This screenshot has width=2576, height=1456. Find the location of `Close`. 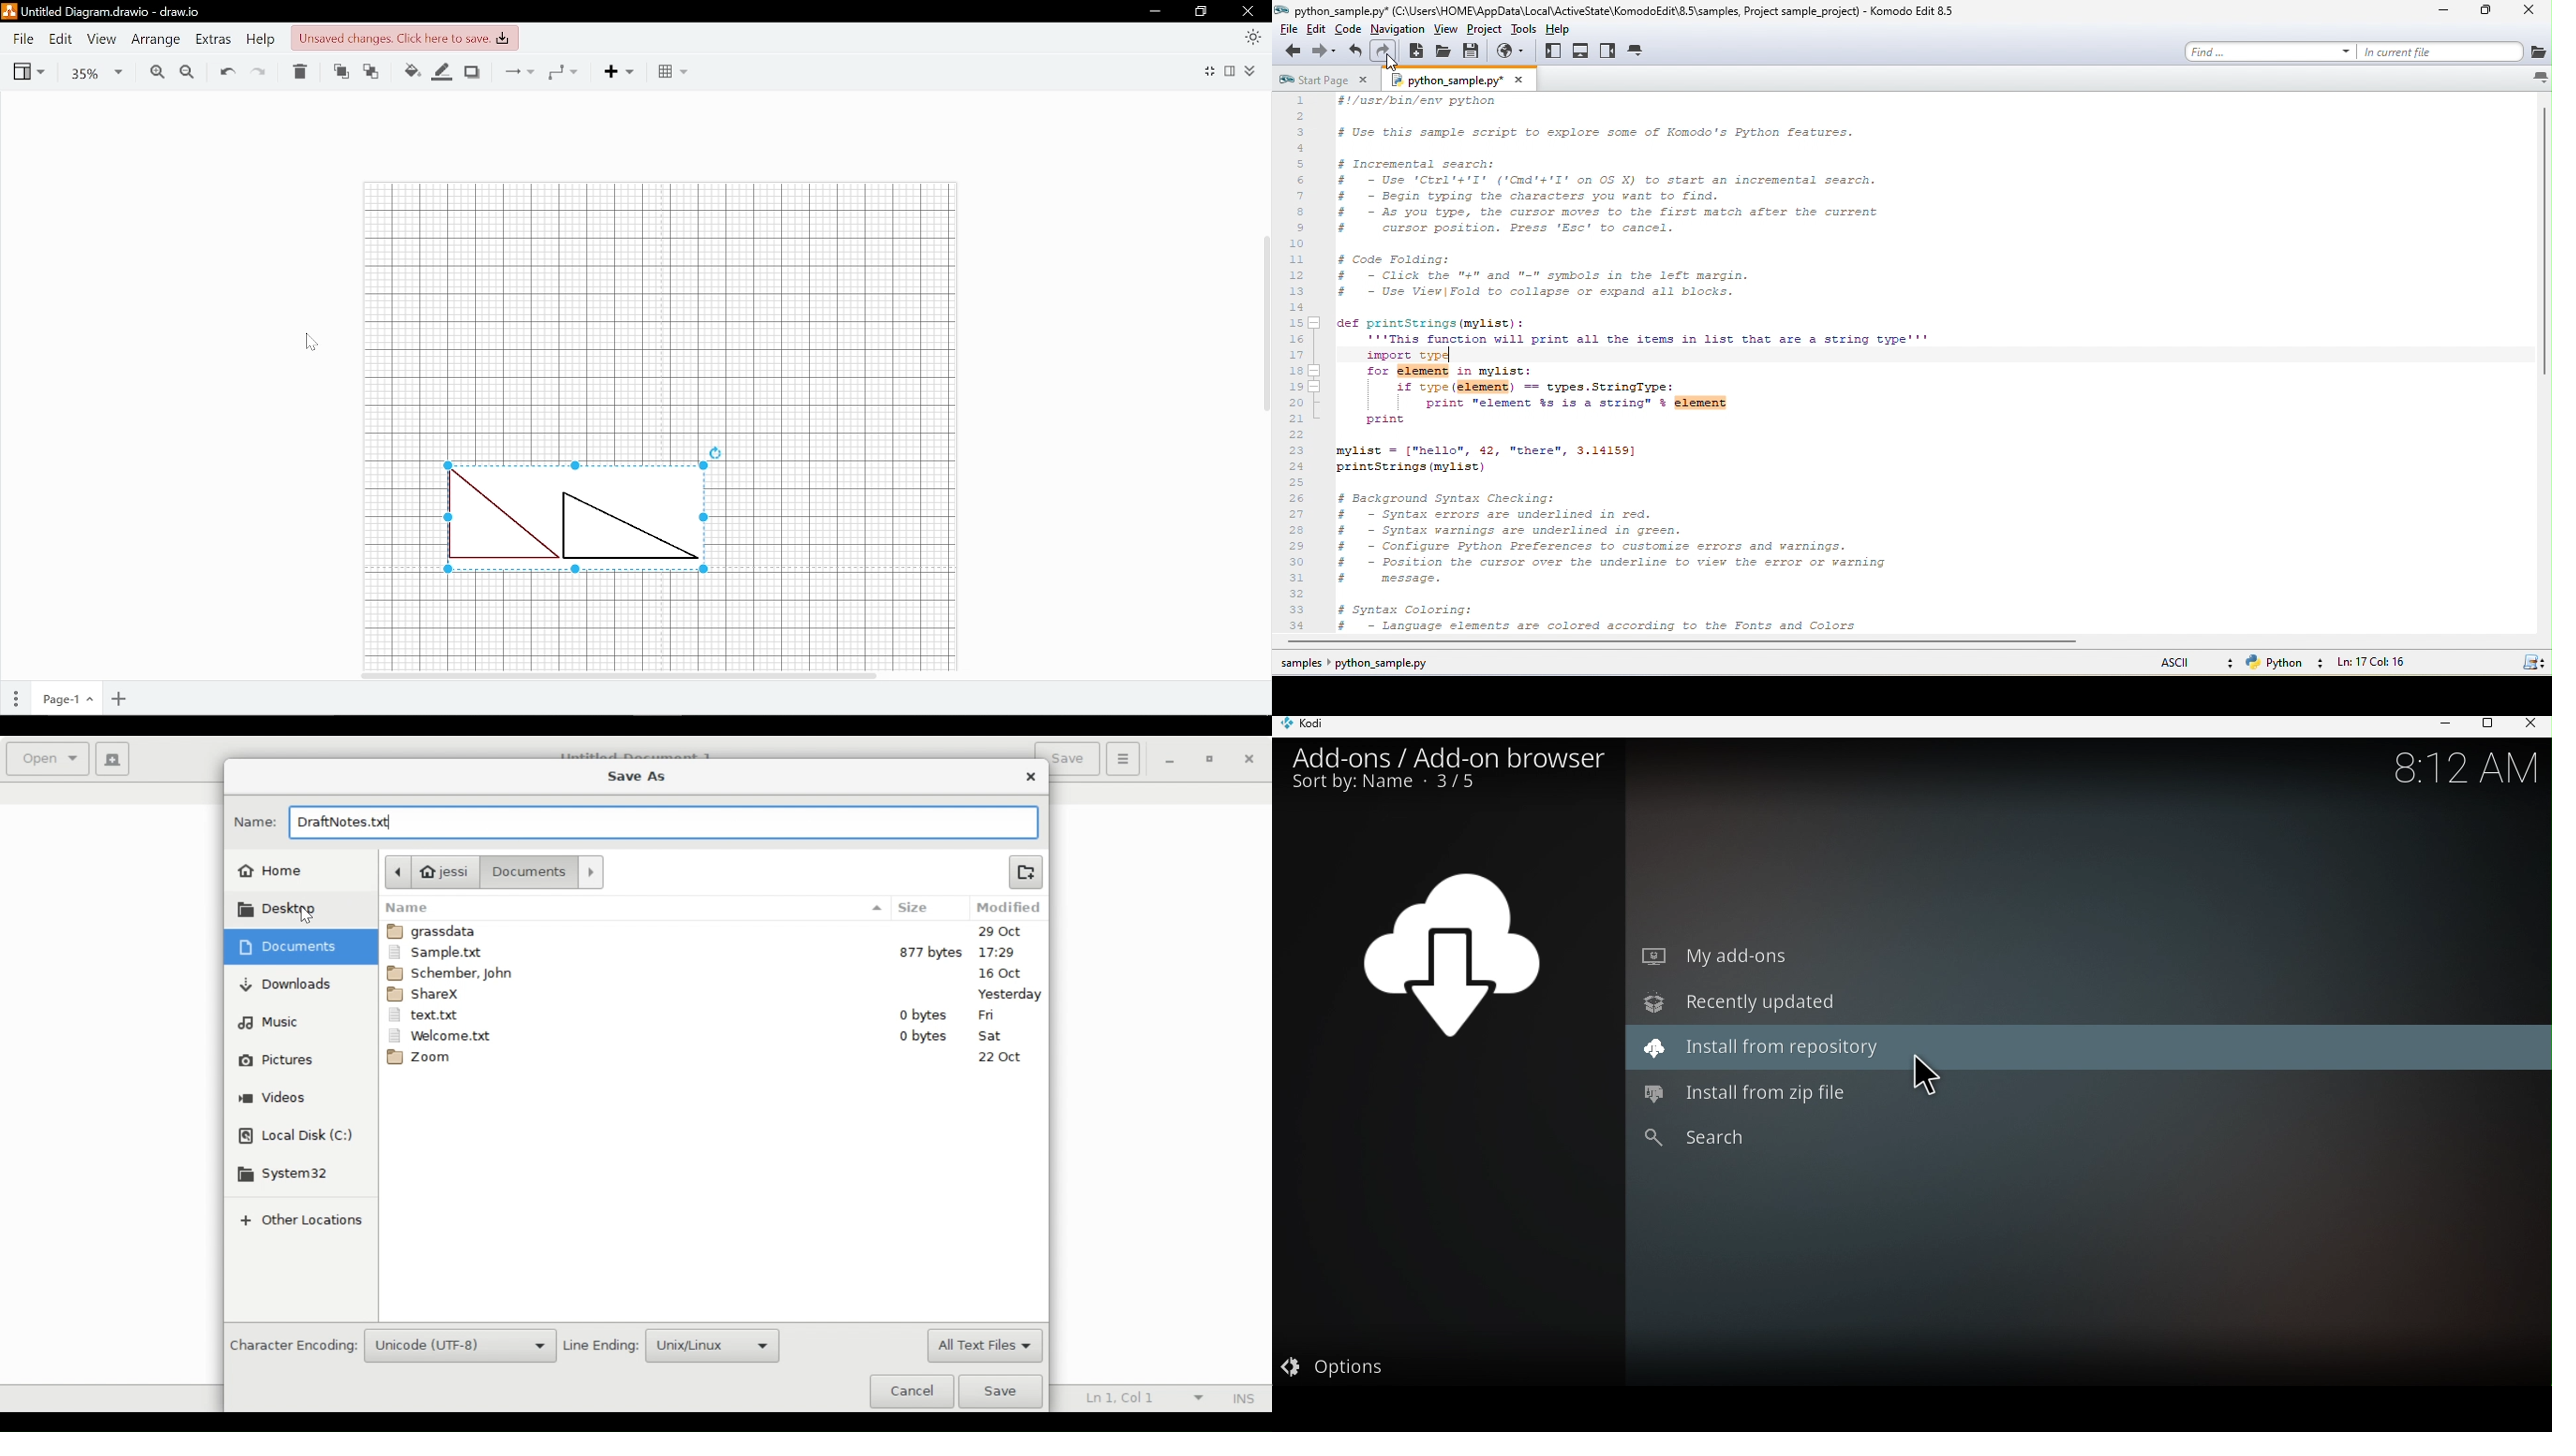

Close is located at coordinates (1252, 12).